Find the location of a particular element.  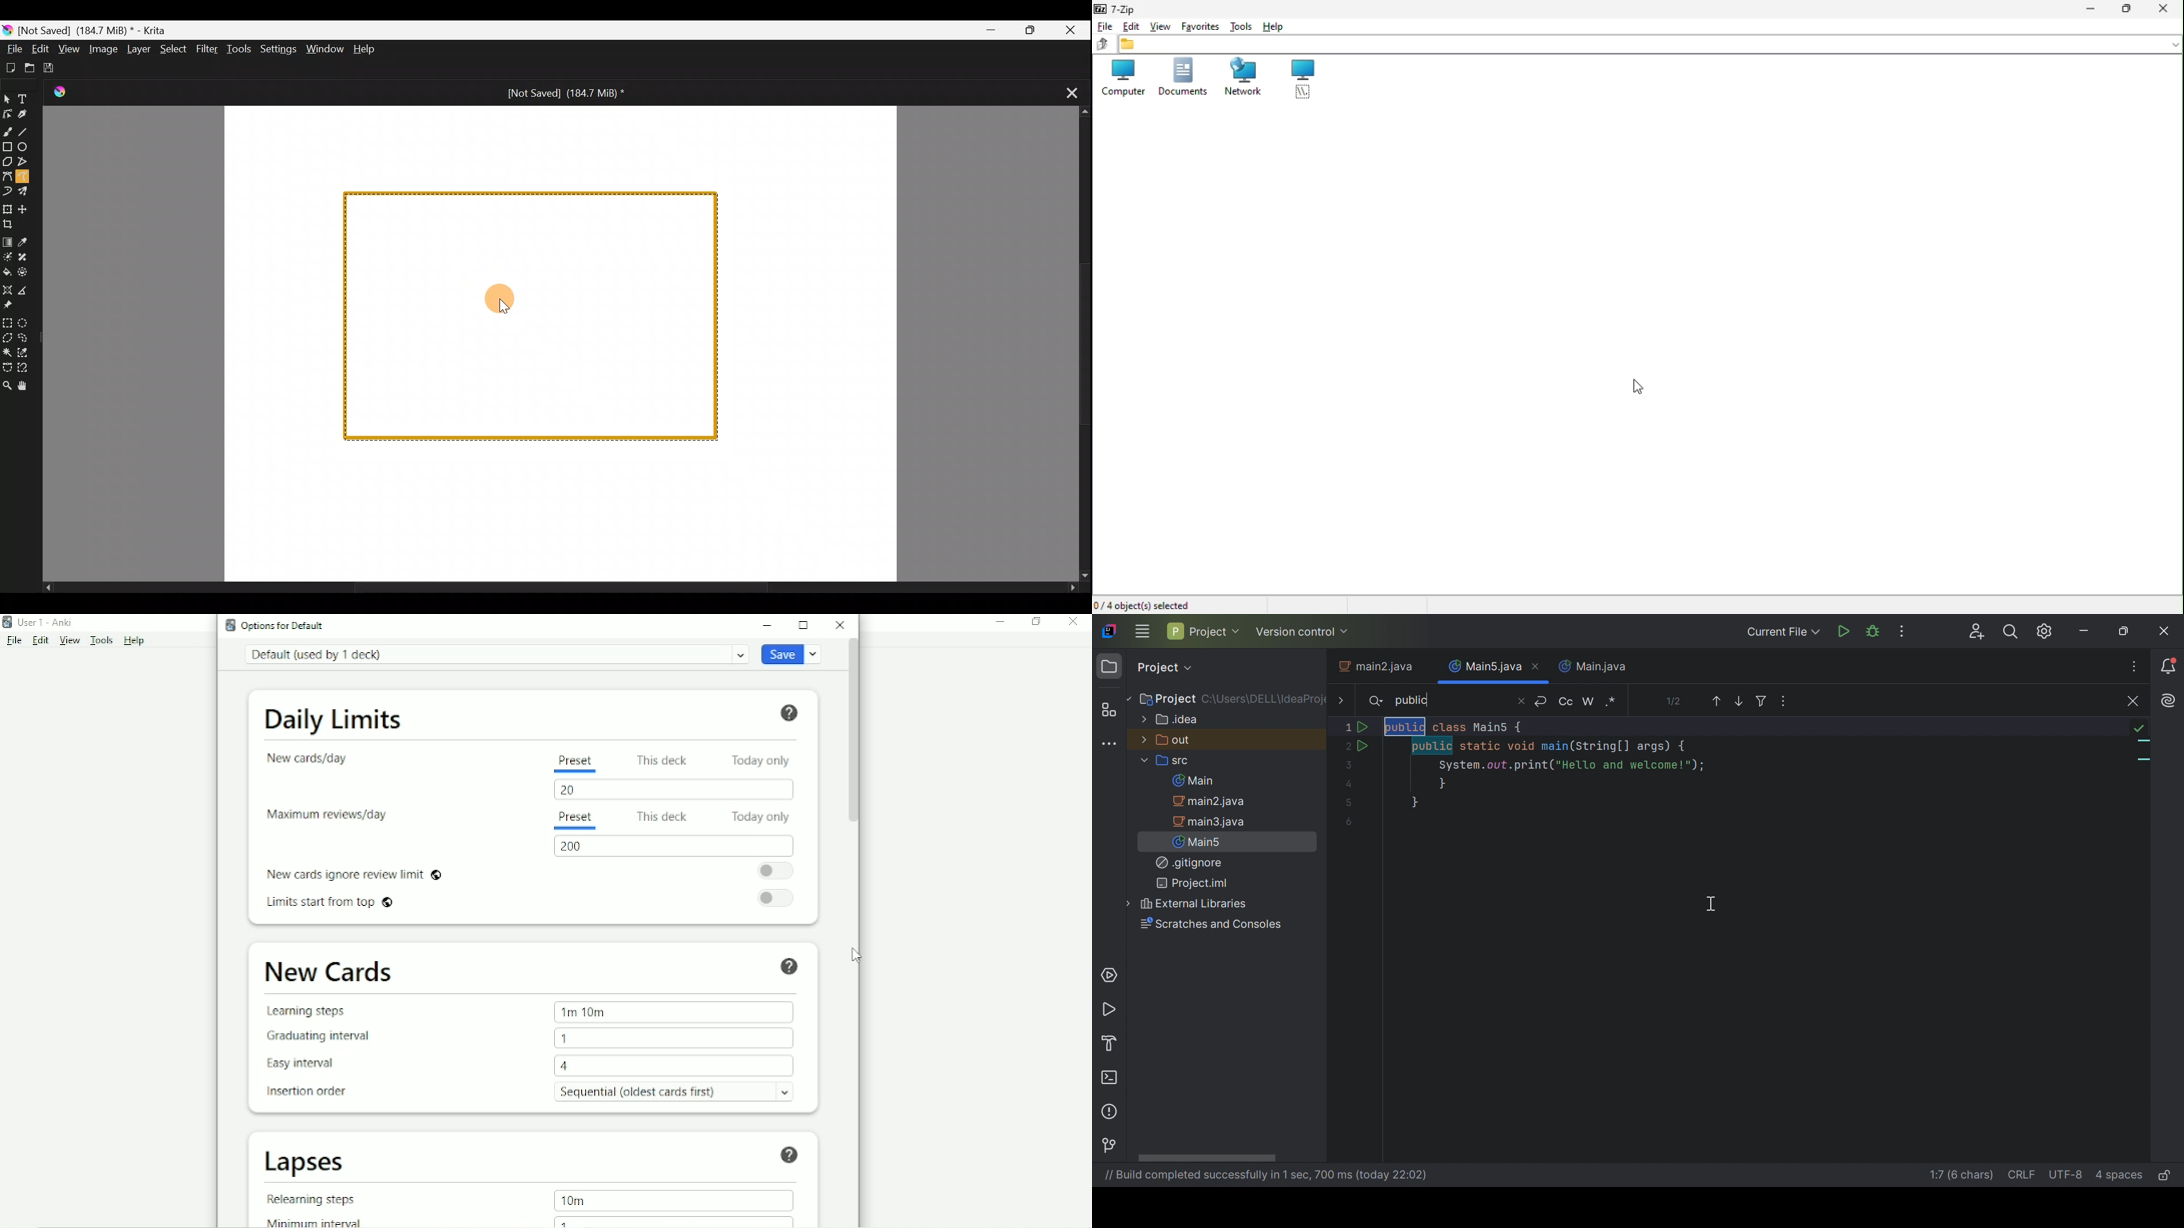

New cards/day is located at coordinates (310, 760).